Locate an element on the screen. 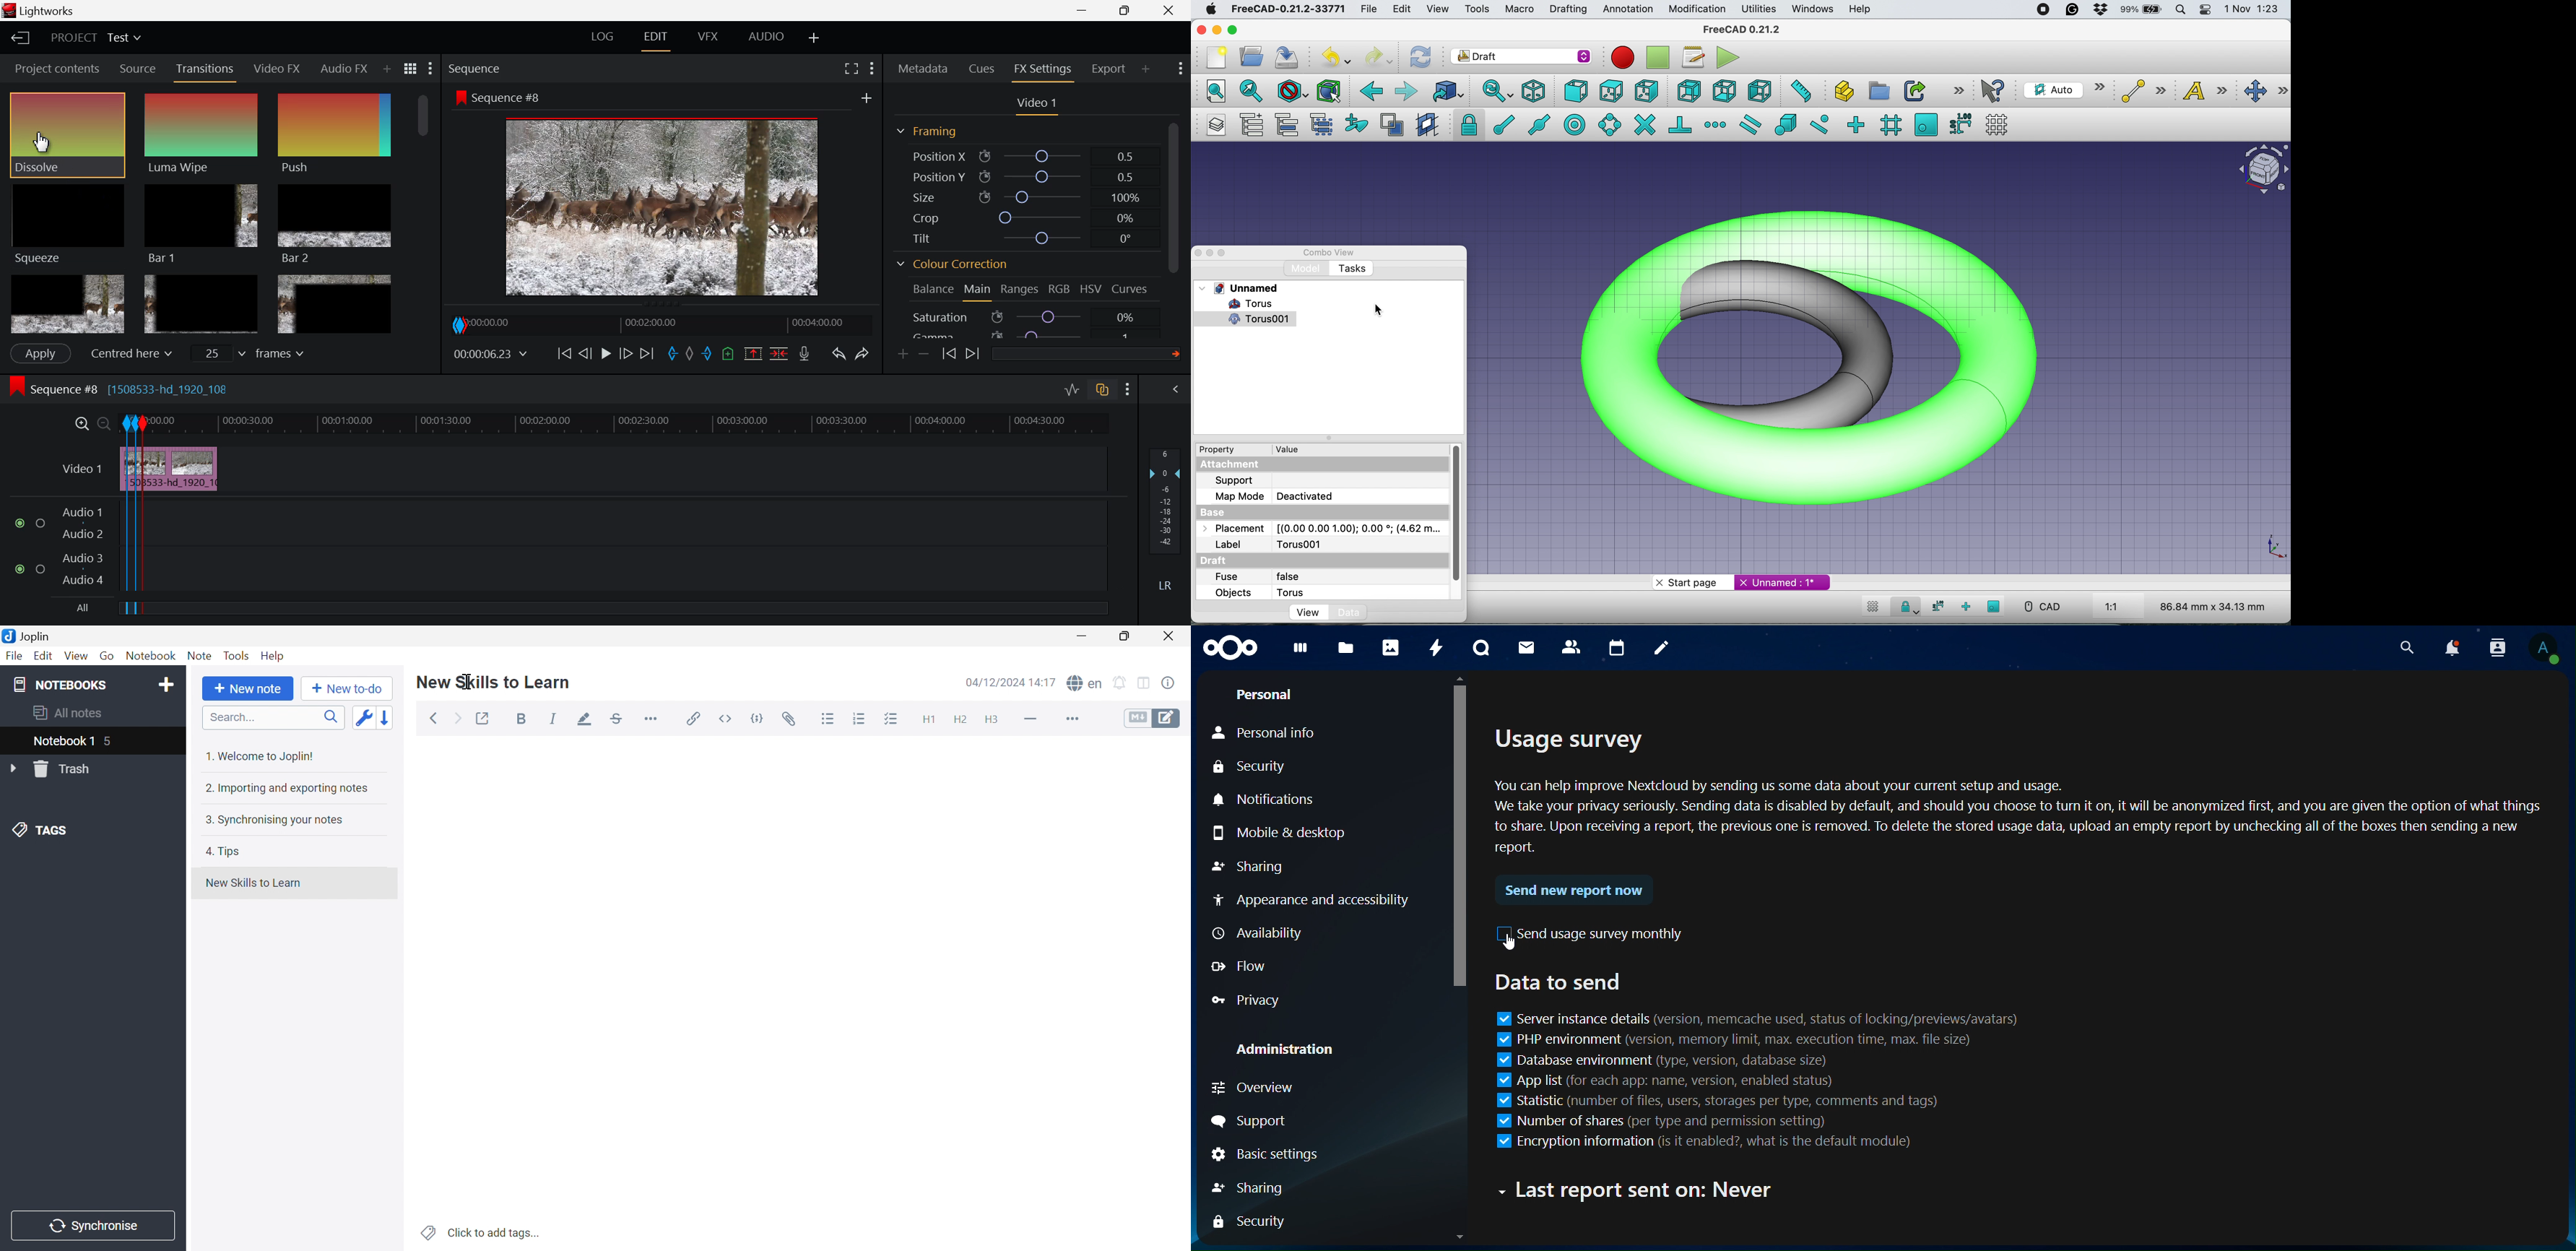  The objects included in this clone is located at coordinates (1358, 591).